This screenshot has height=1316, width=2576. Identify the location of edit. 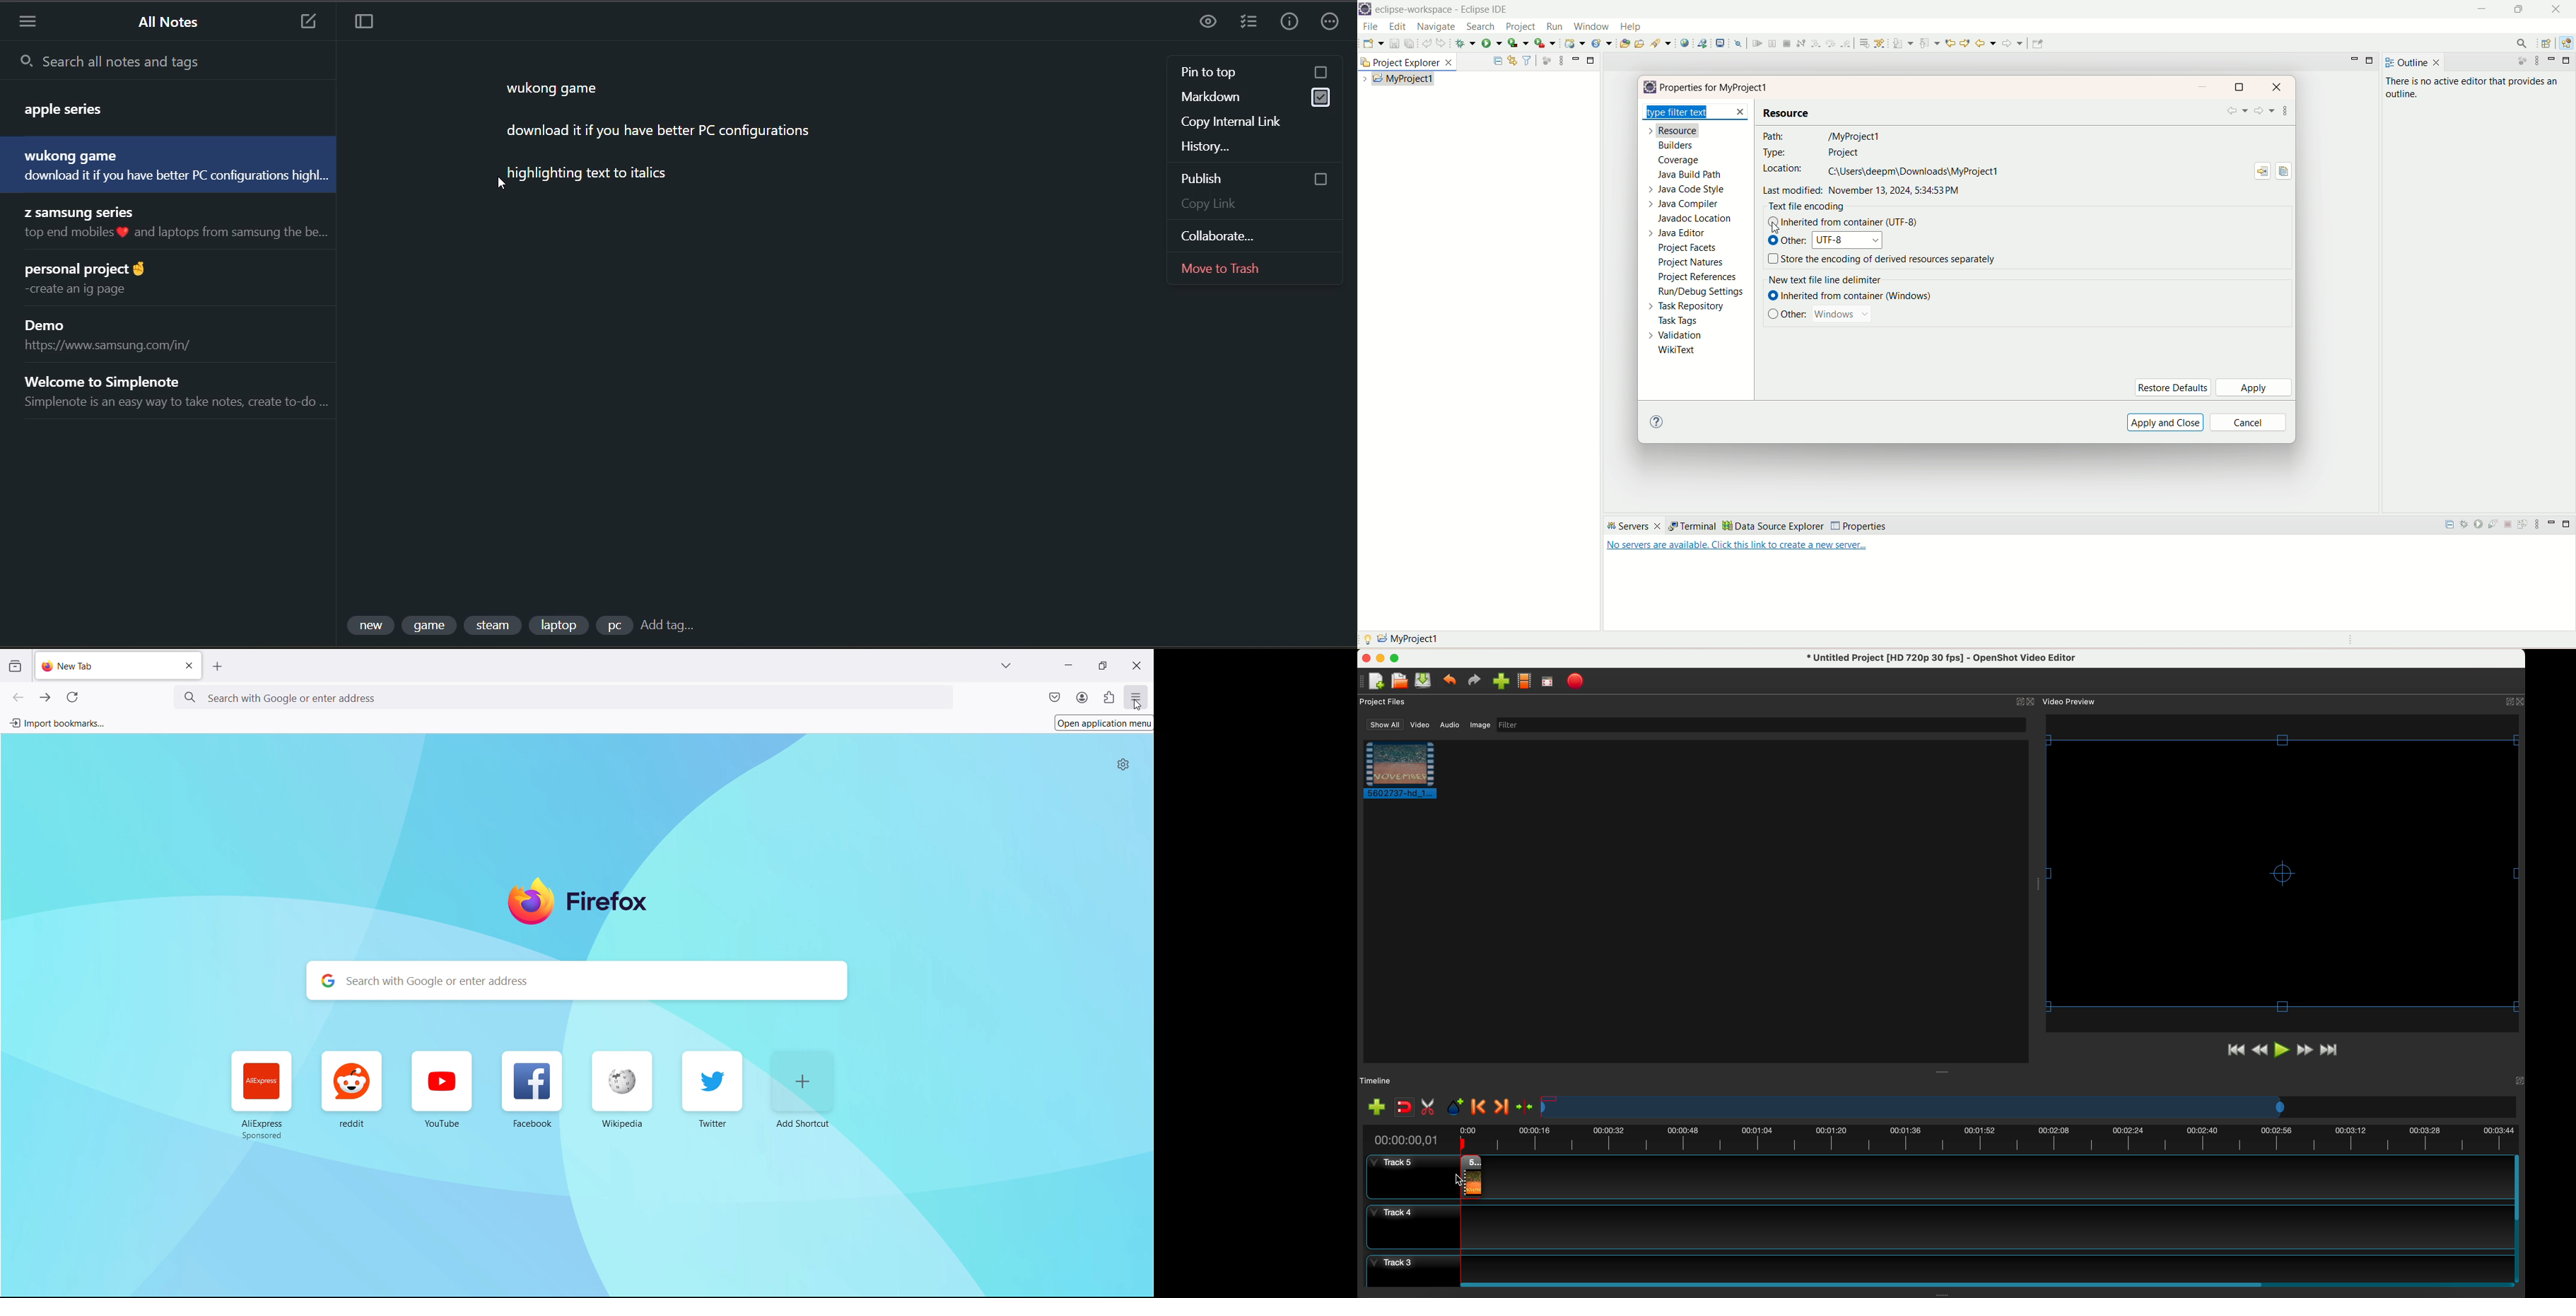
(1396, 27).